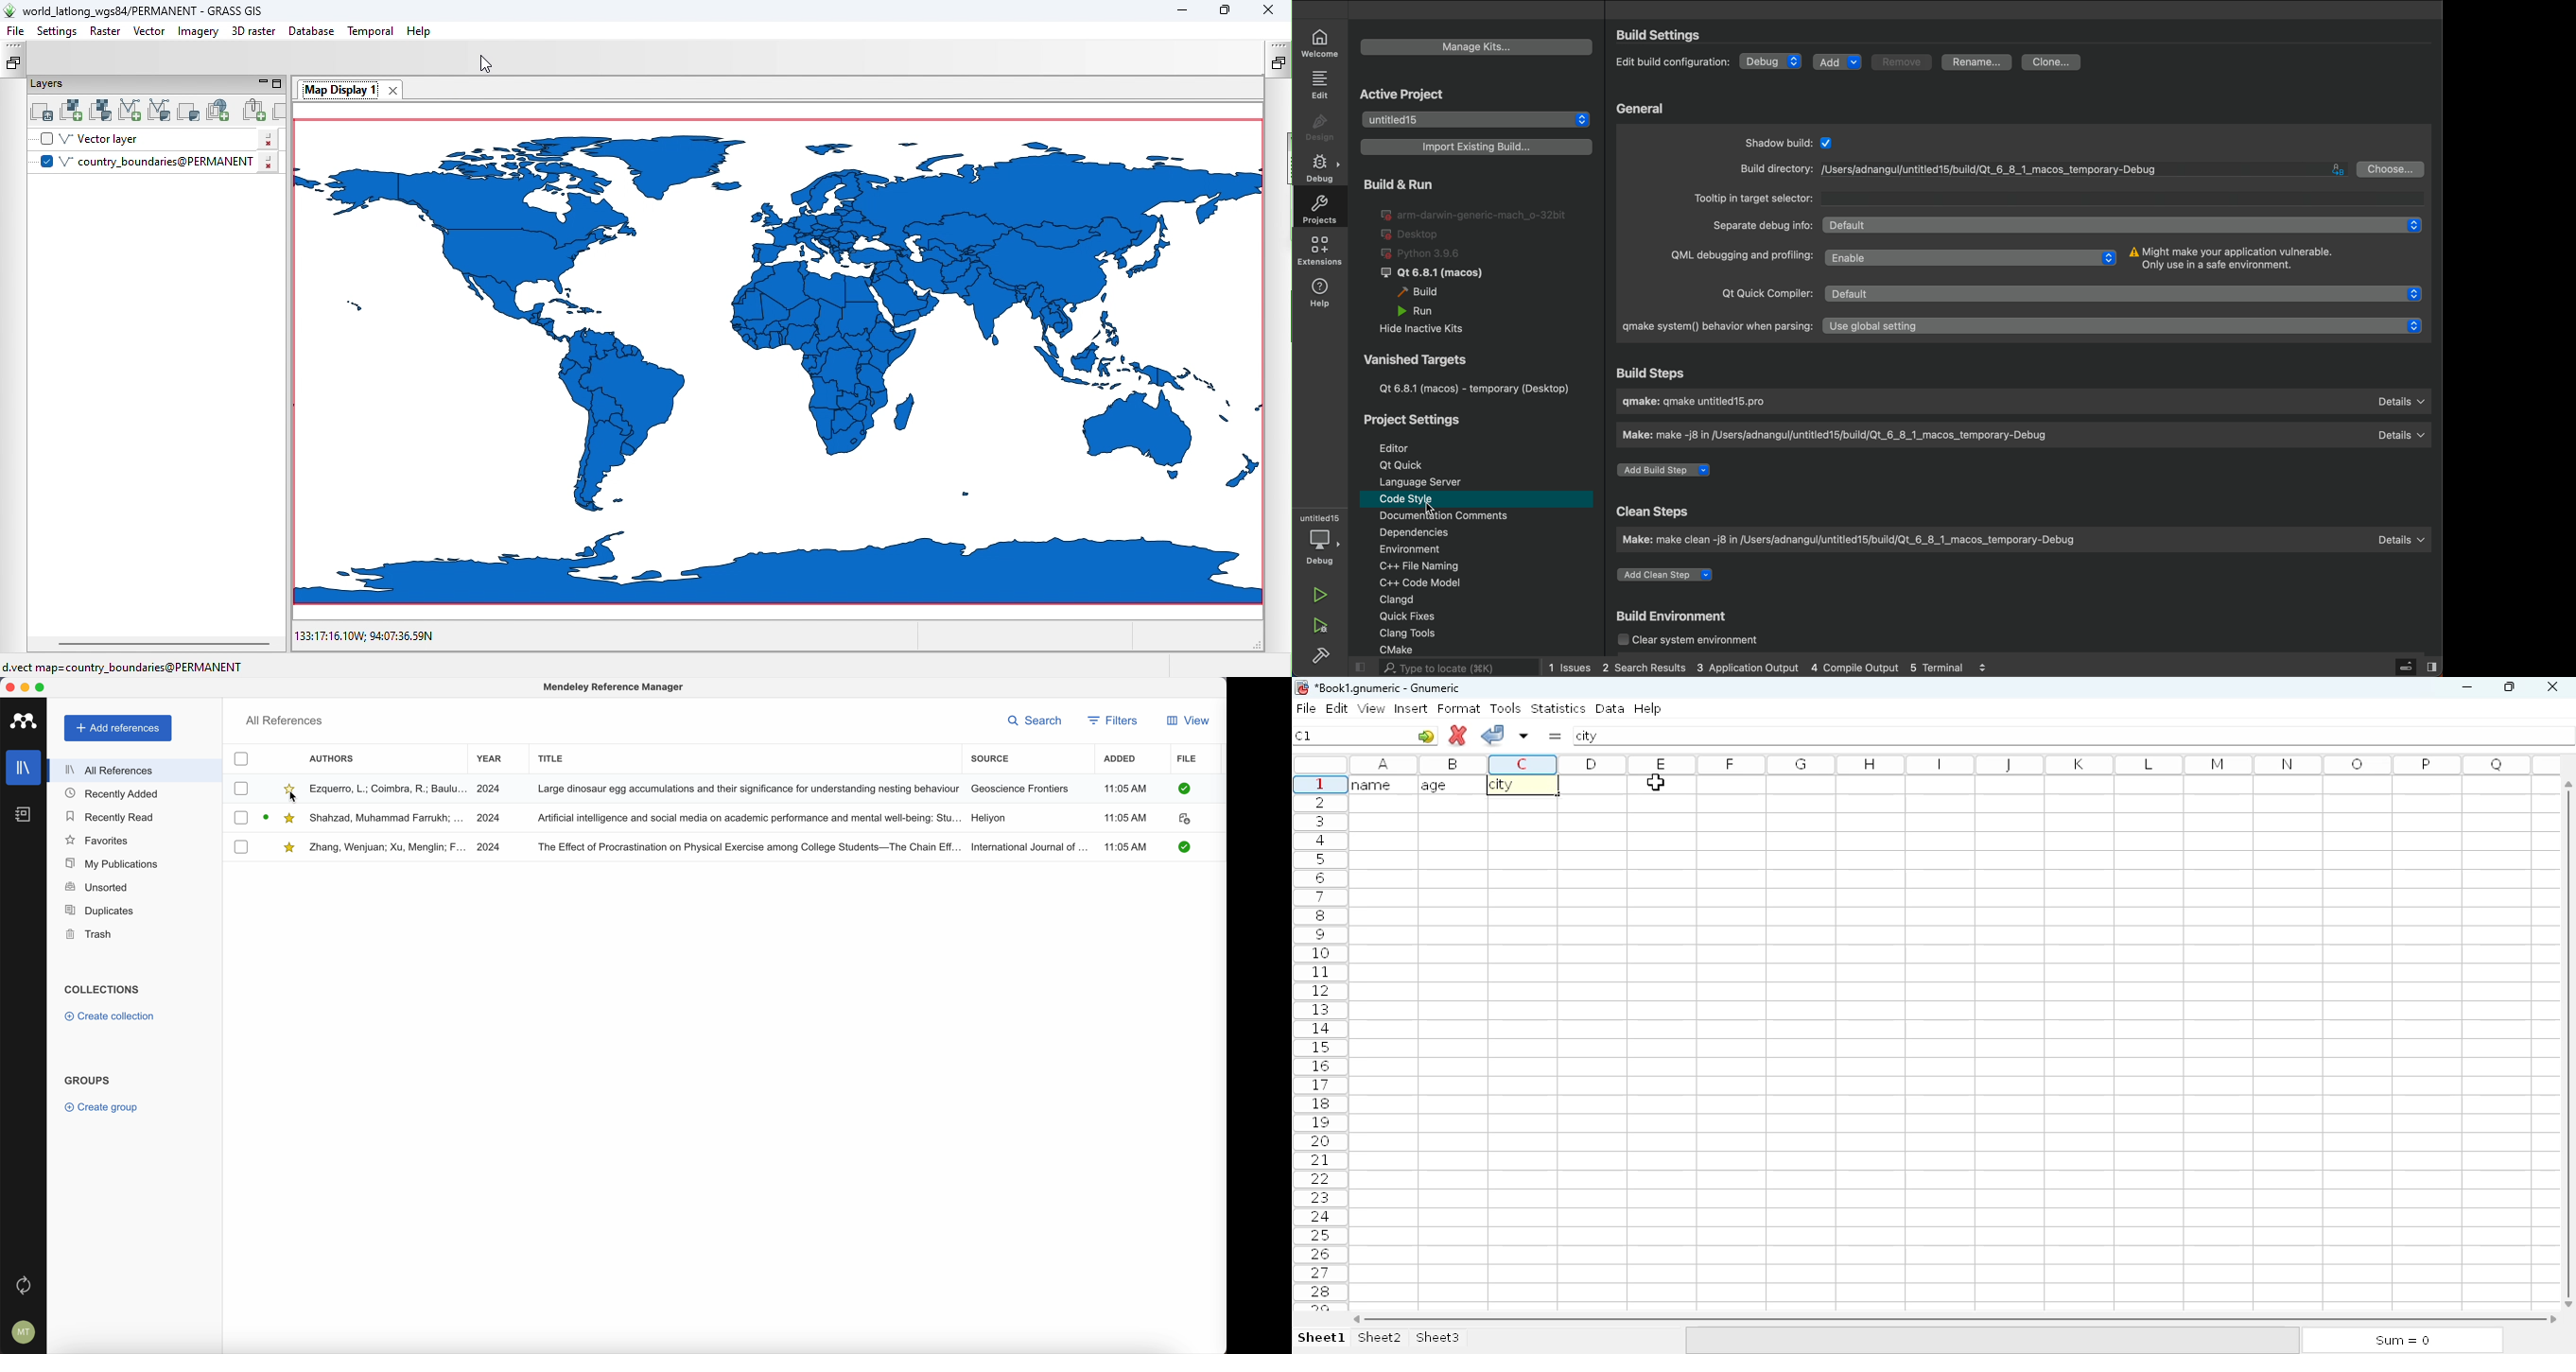  I want to click on maximize, so click(2509, 685).